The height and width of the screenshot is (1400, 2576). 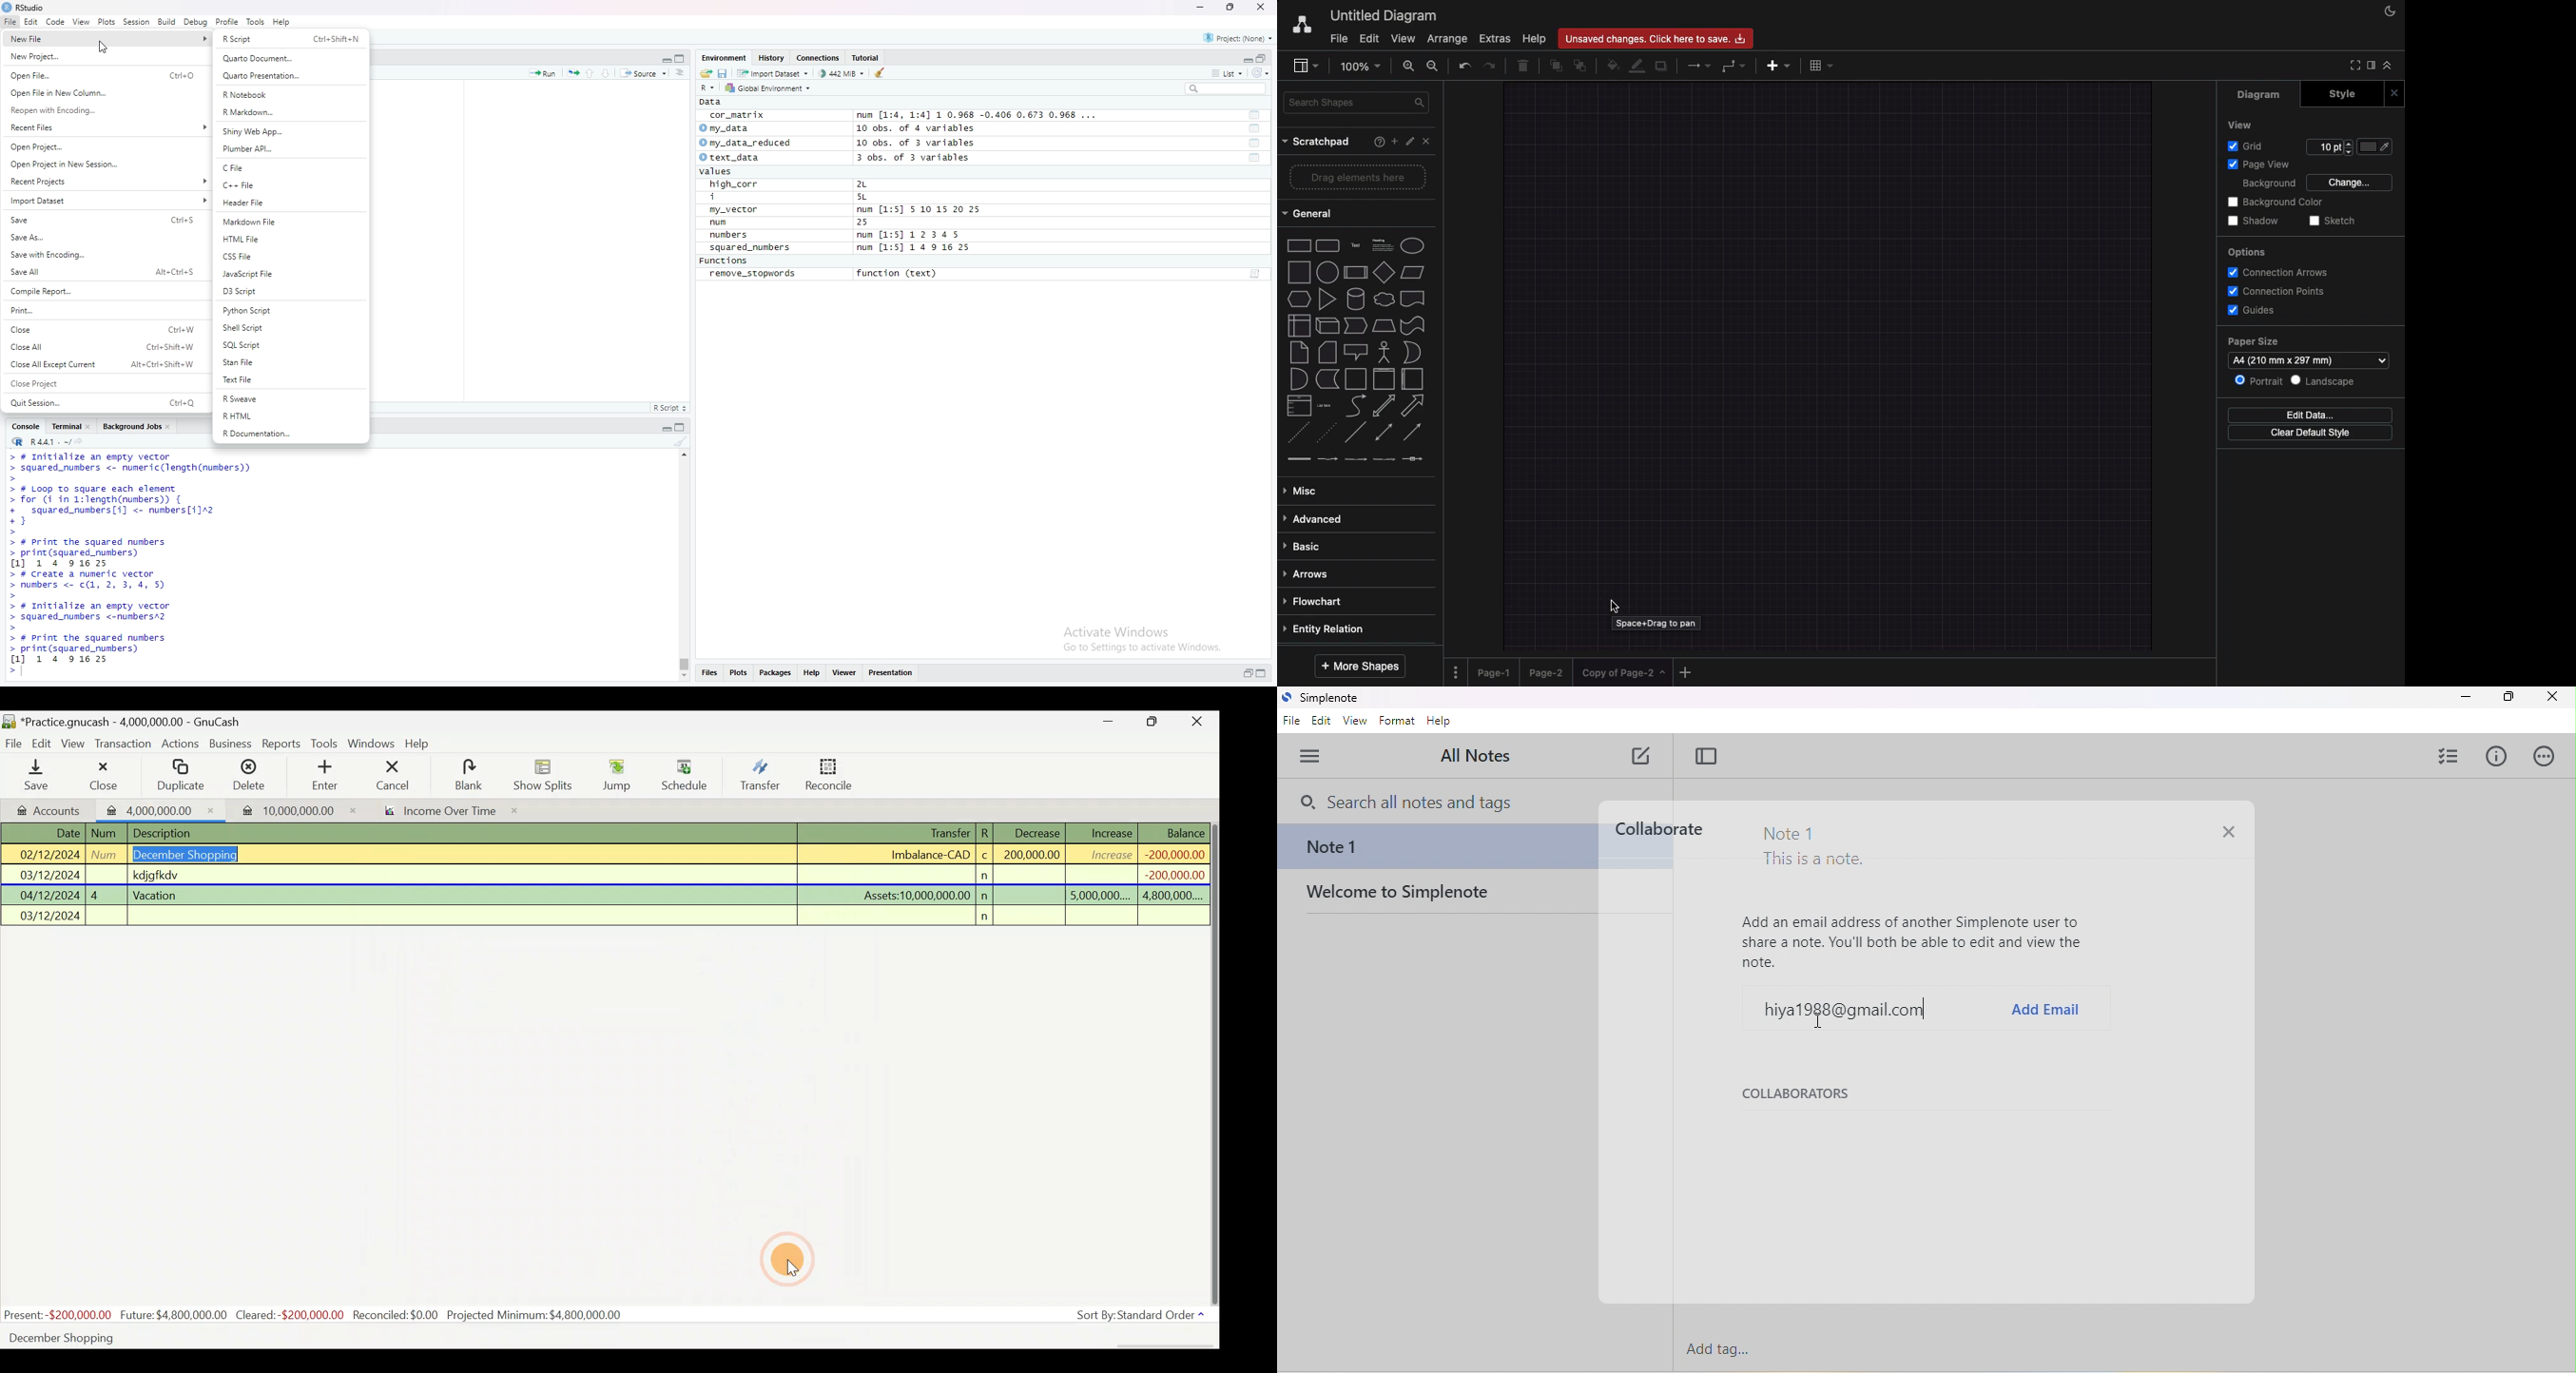 What do you see at coordinates (753, 143) in the screenshot?
I see `my_data_reduced` at bounding box center [753, 143].